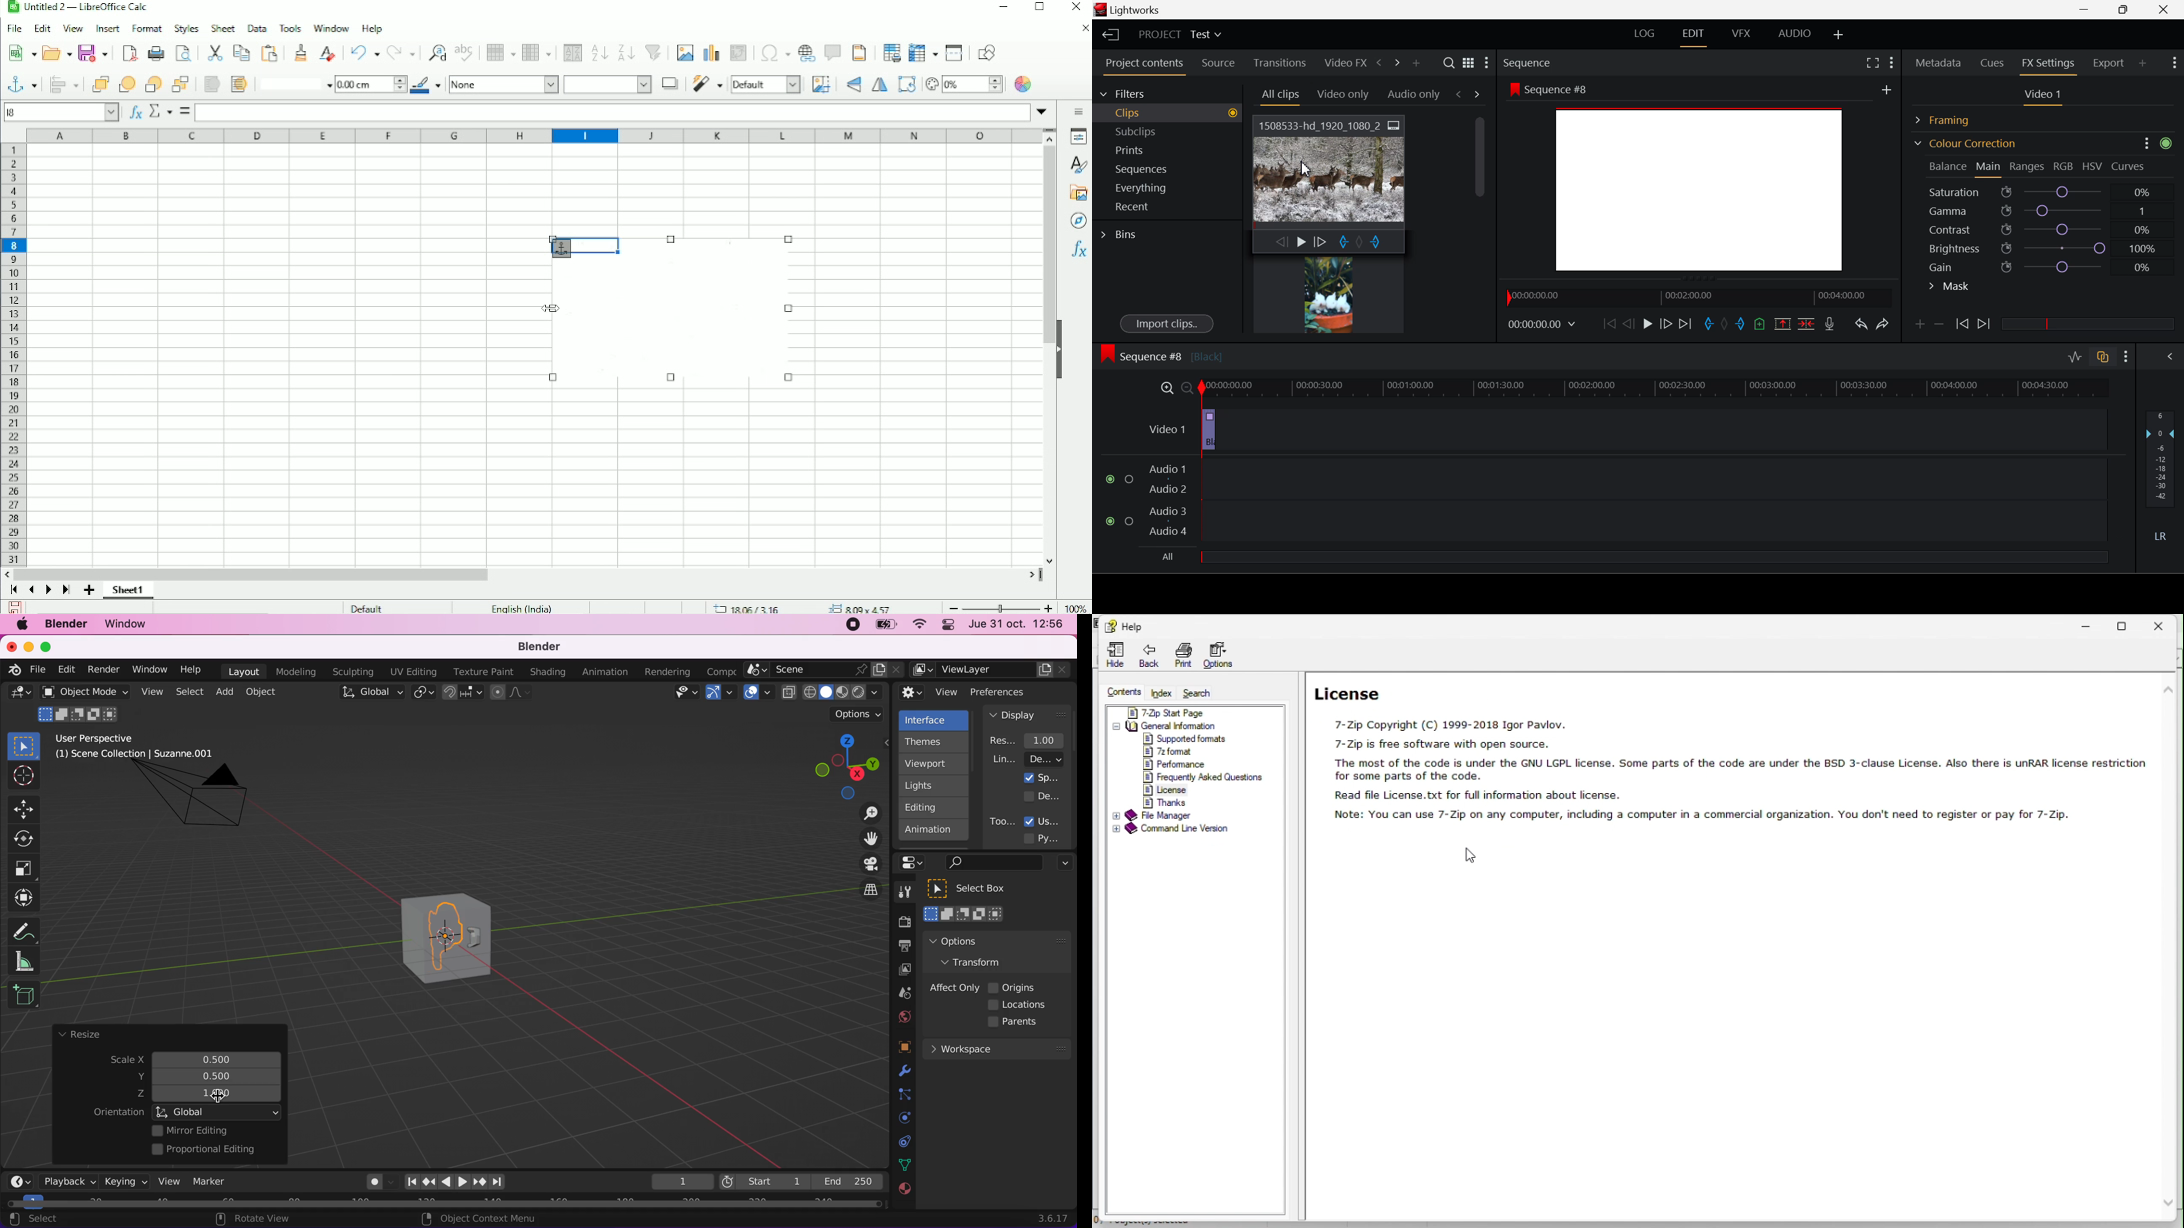 Image resolution: width=2184 pixels, height=1232 pixels. Describe the element at coordinates (128, 54) in the screenshot. I see `Export directly as PDF` at that location.